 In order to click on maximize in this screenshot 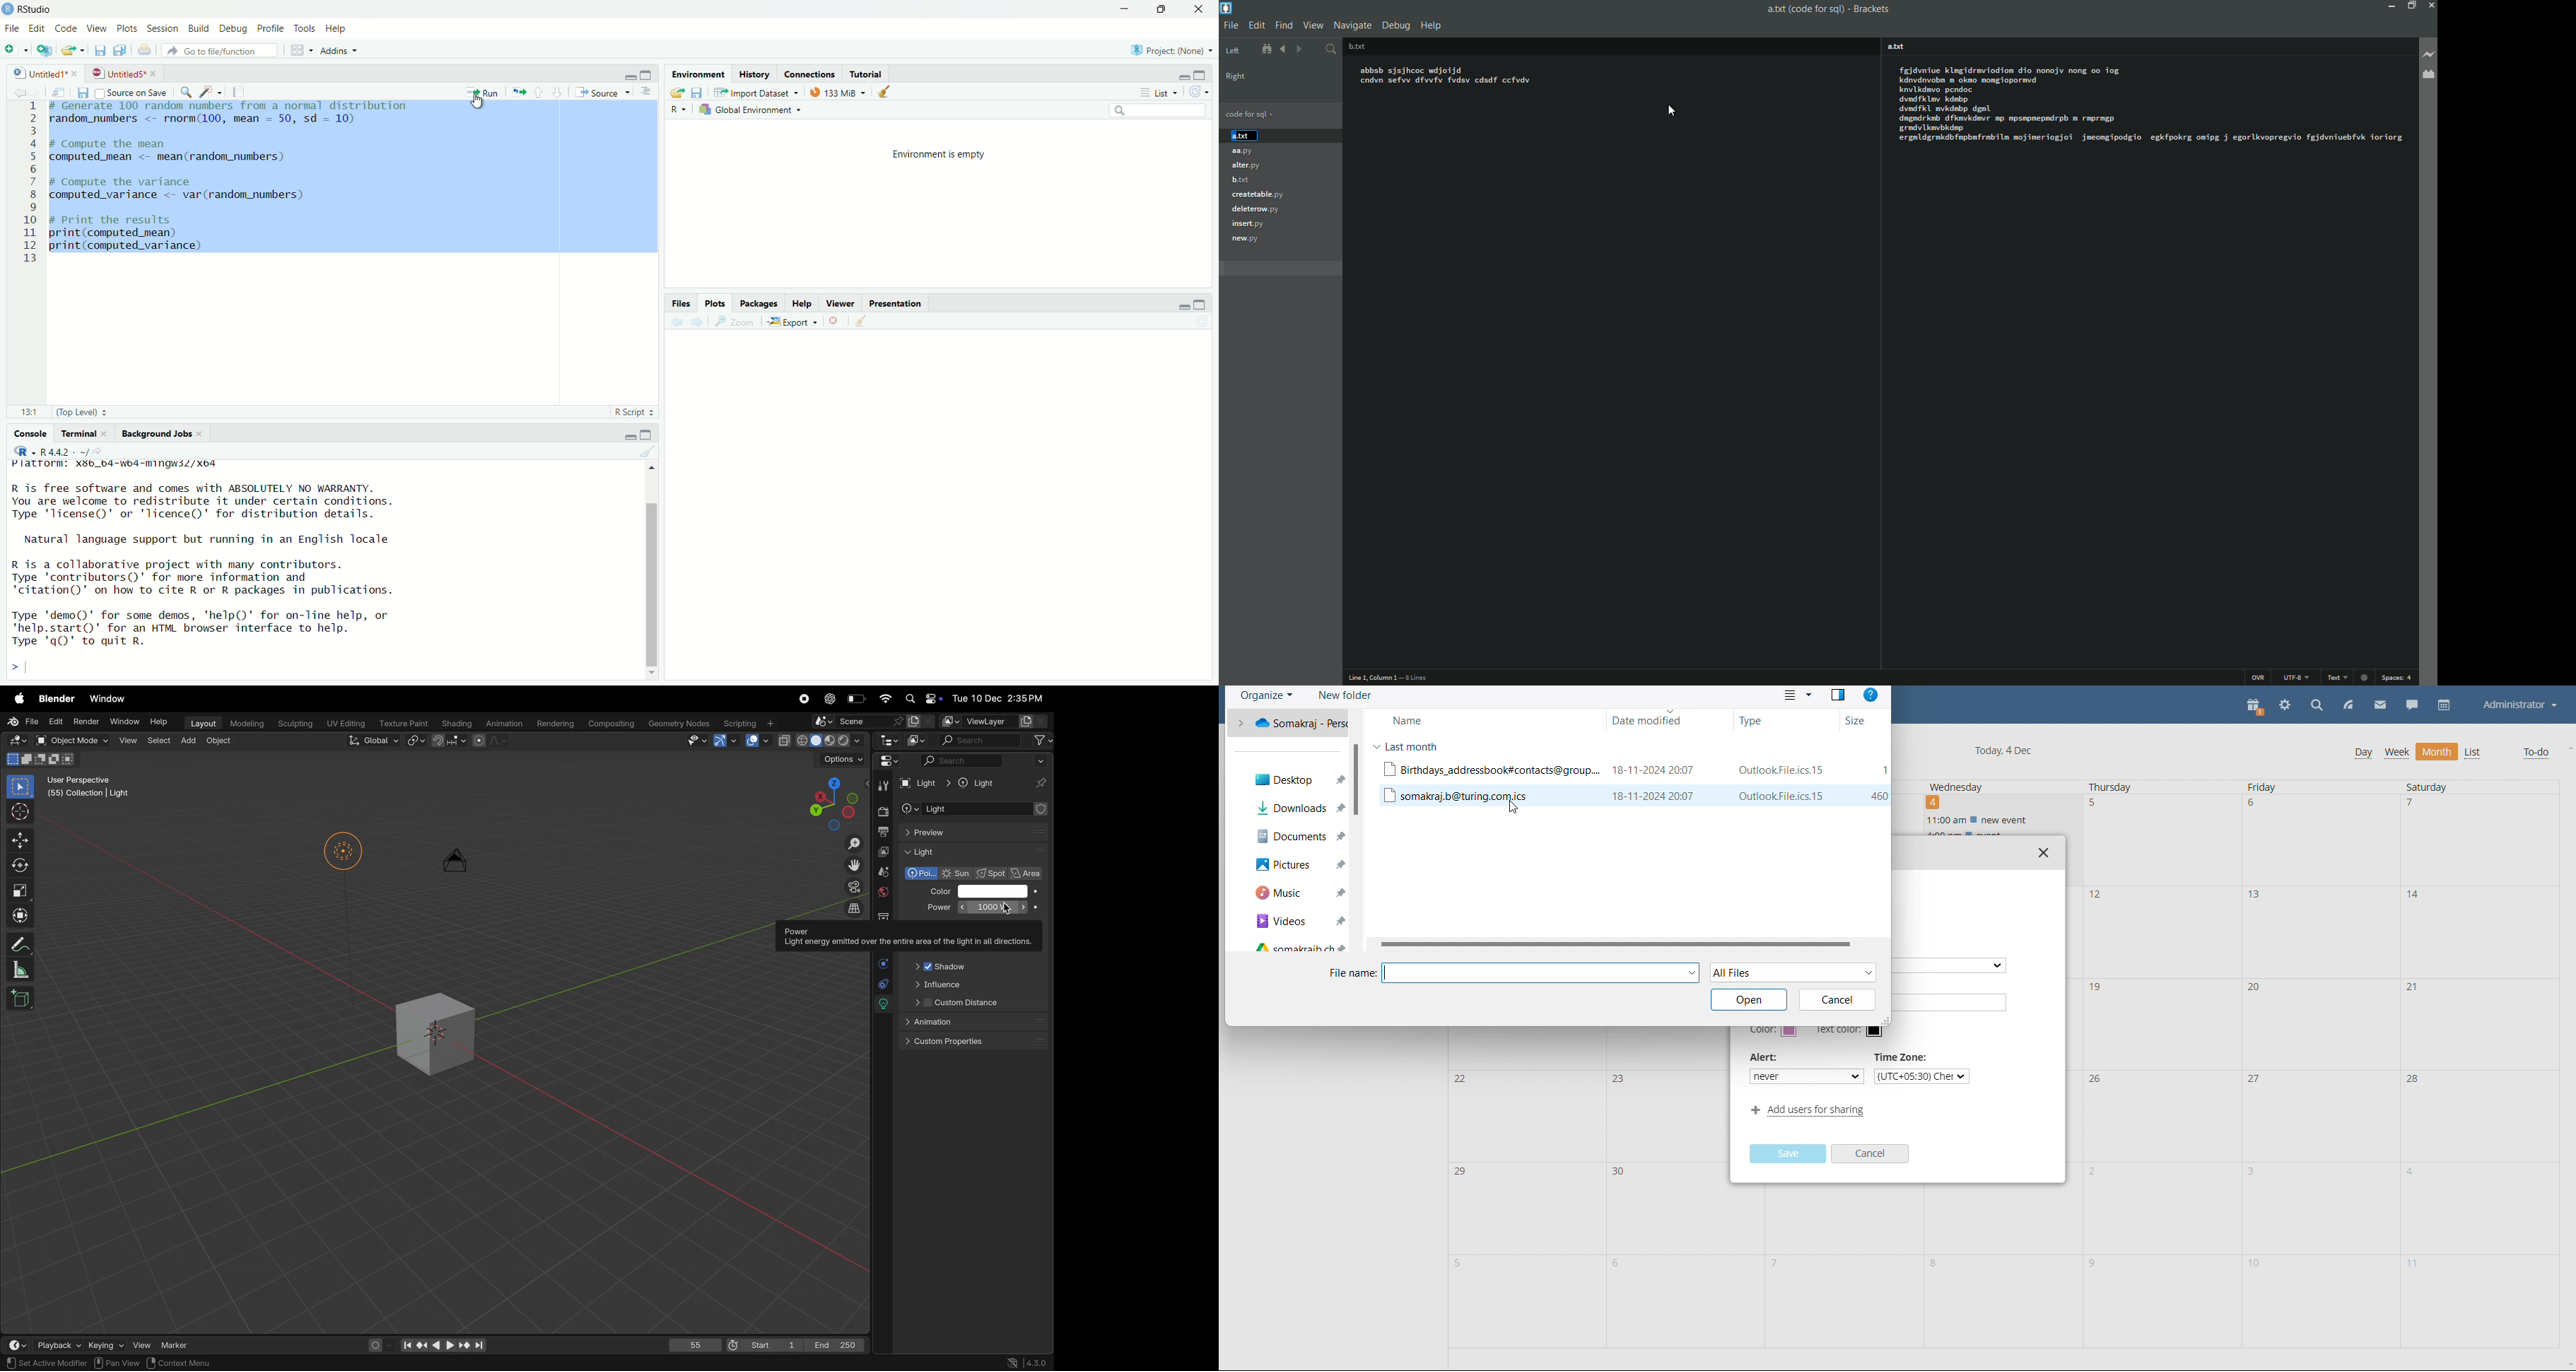, I will do `click(1164, 10)`.